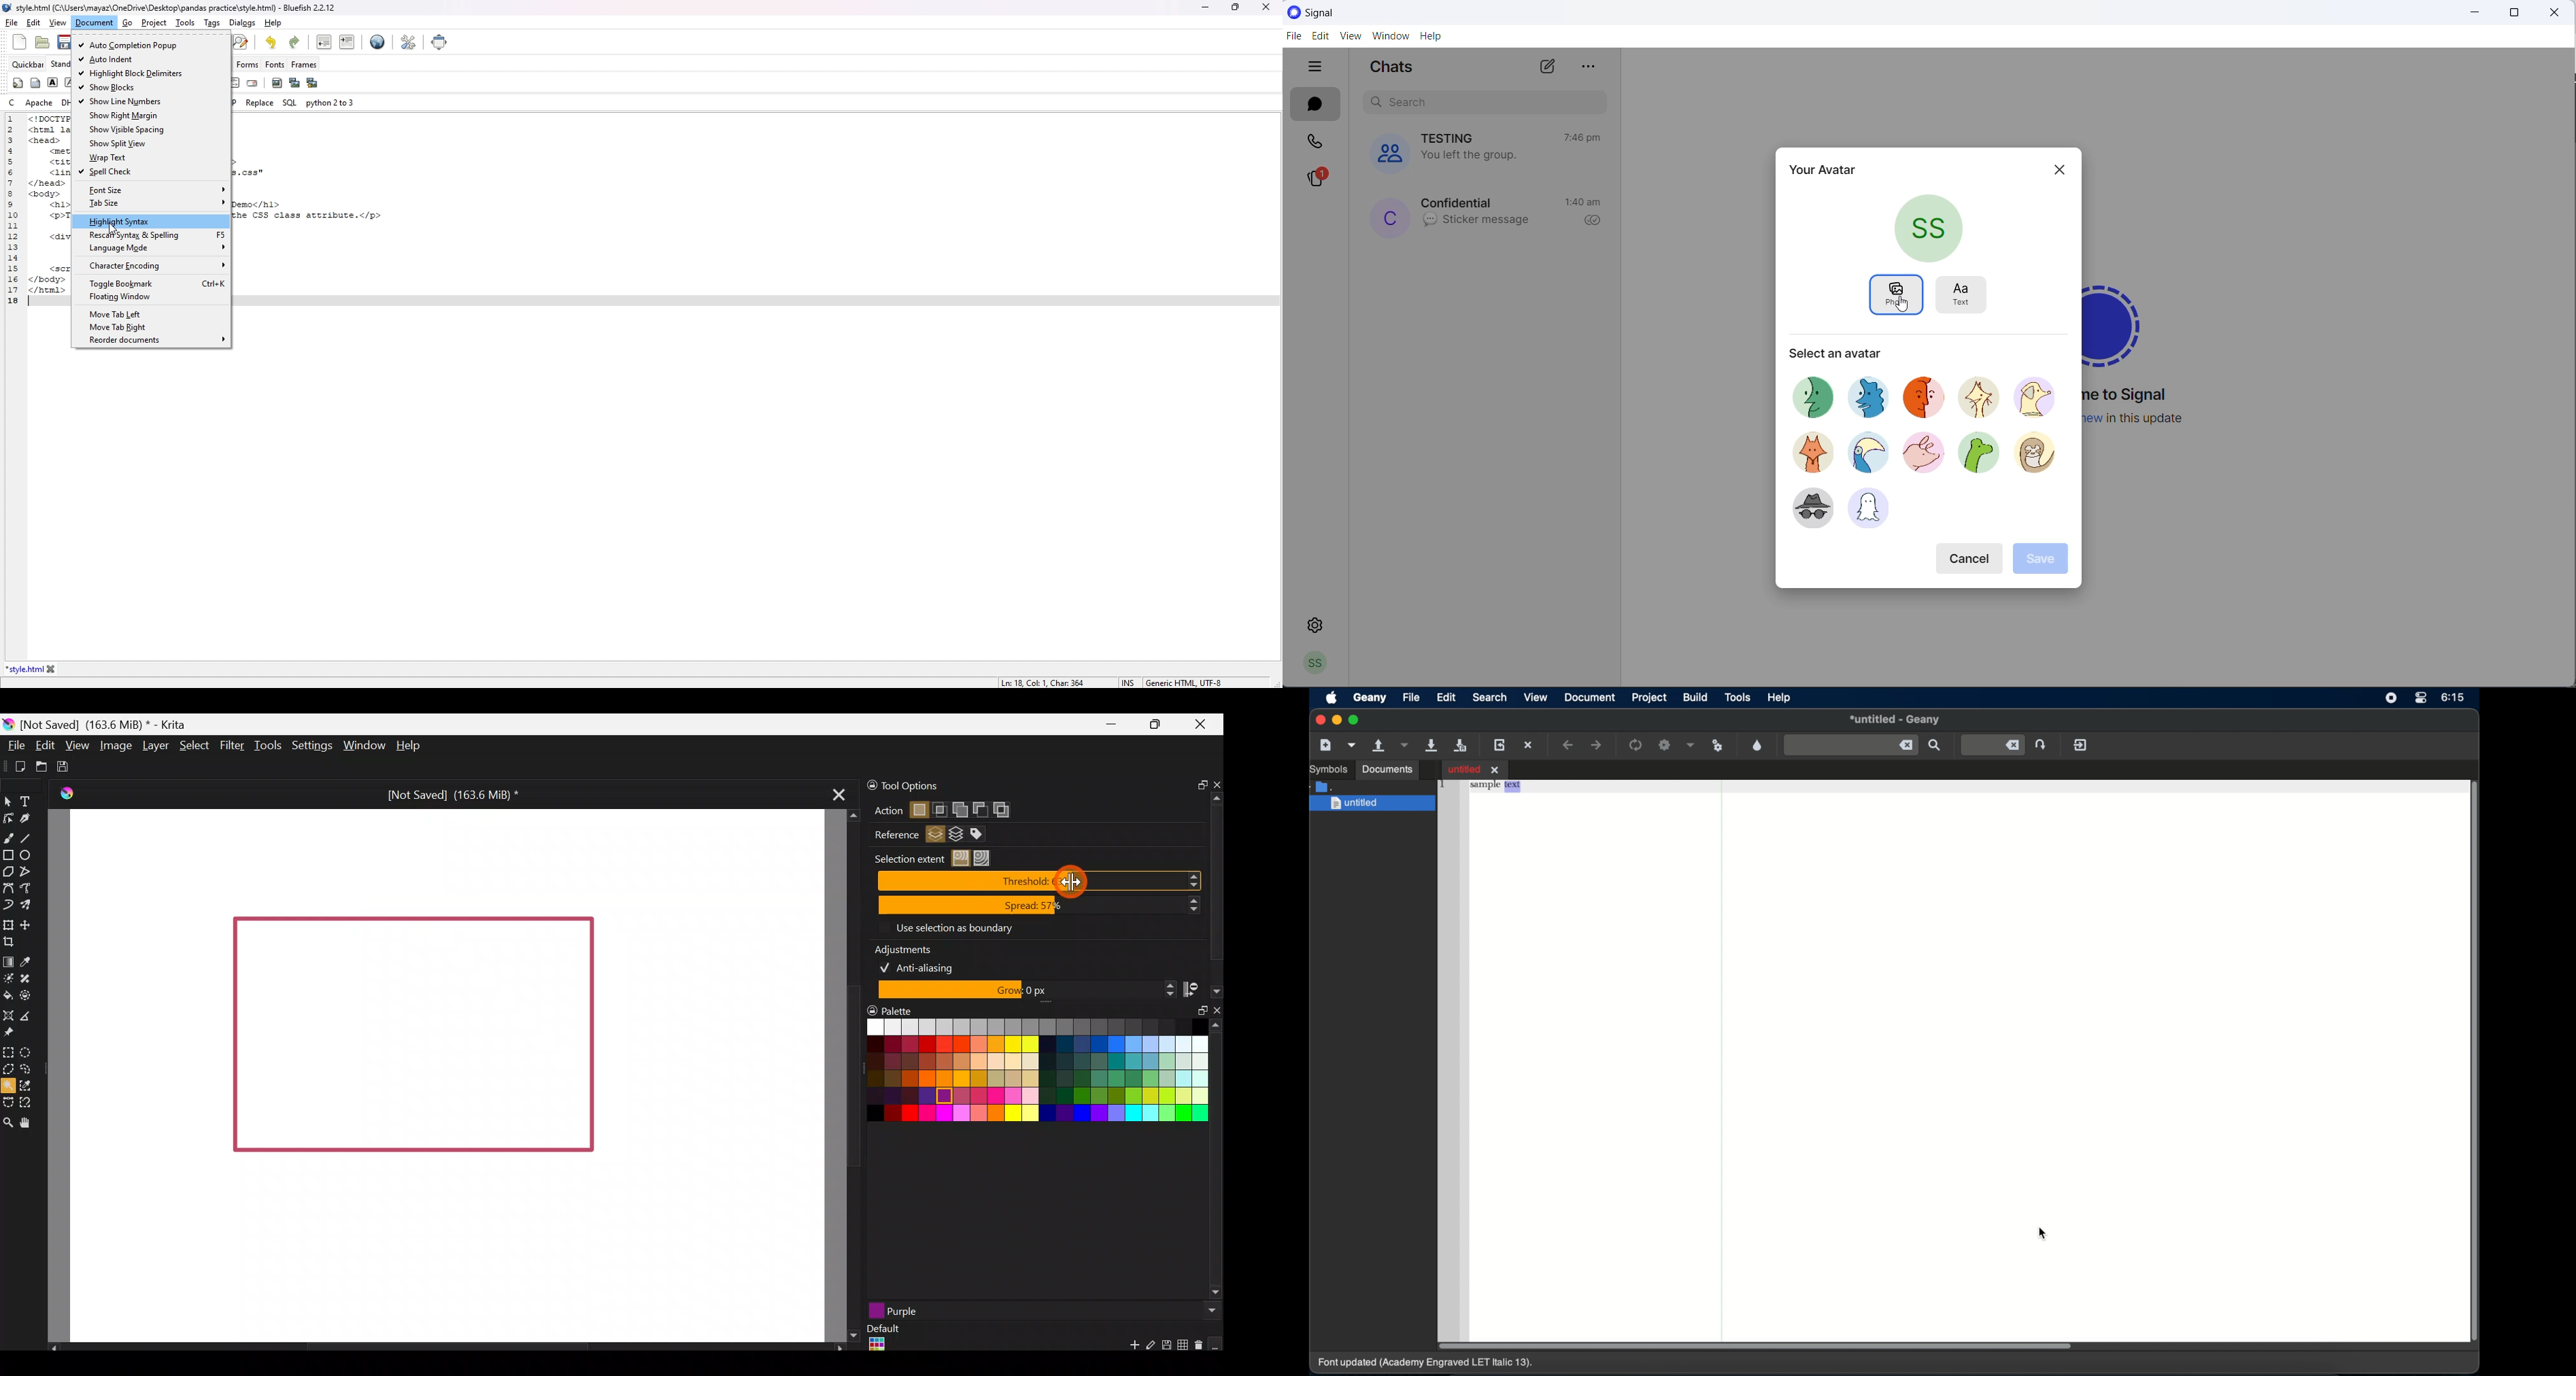 The height and width of the screenshot is (1400, 2576). Describe the element at coordinates (150, 58) in the screenshot. I see `auto indent` at that location.